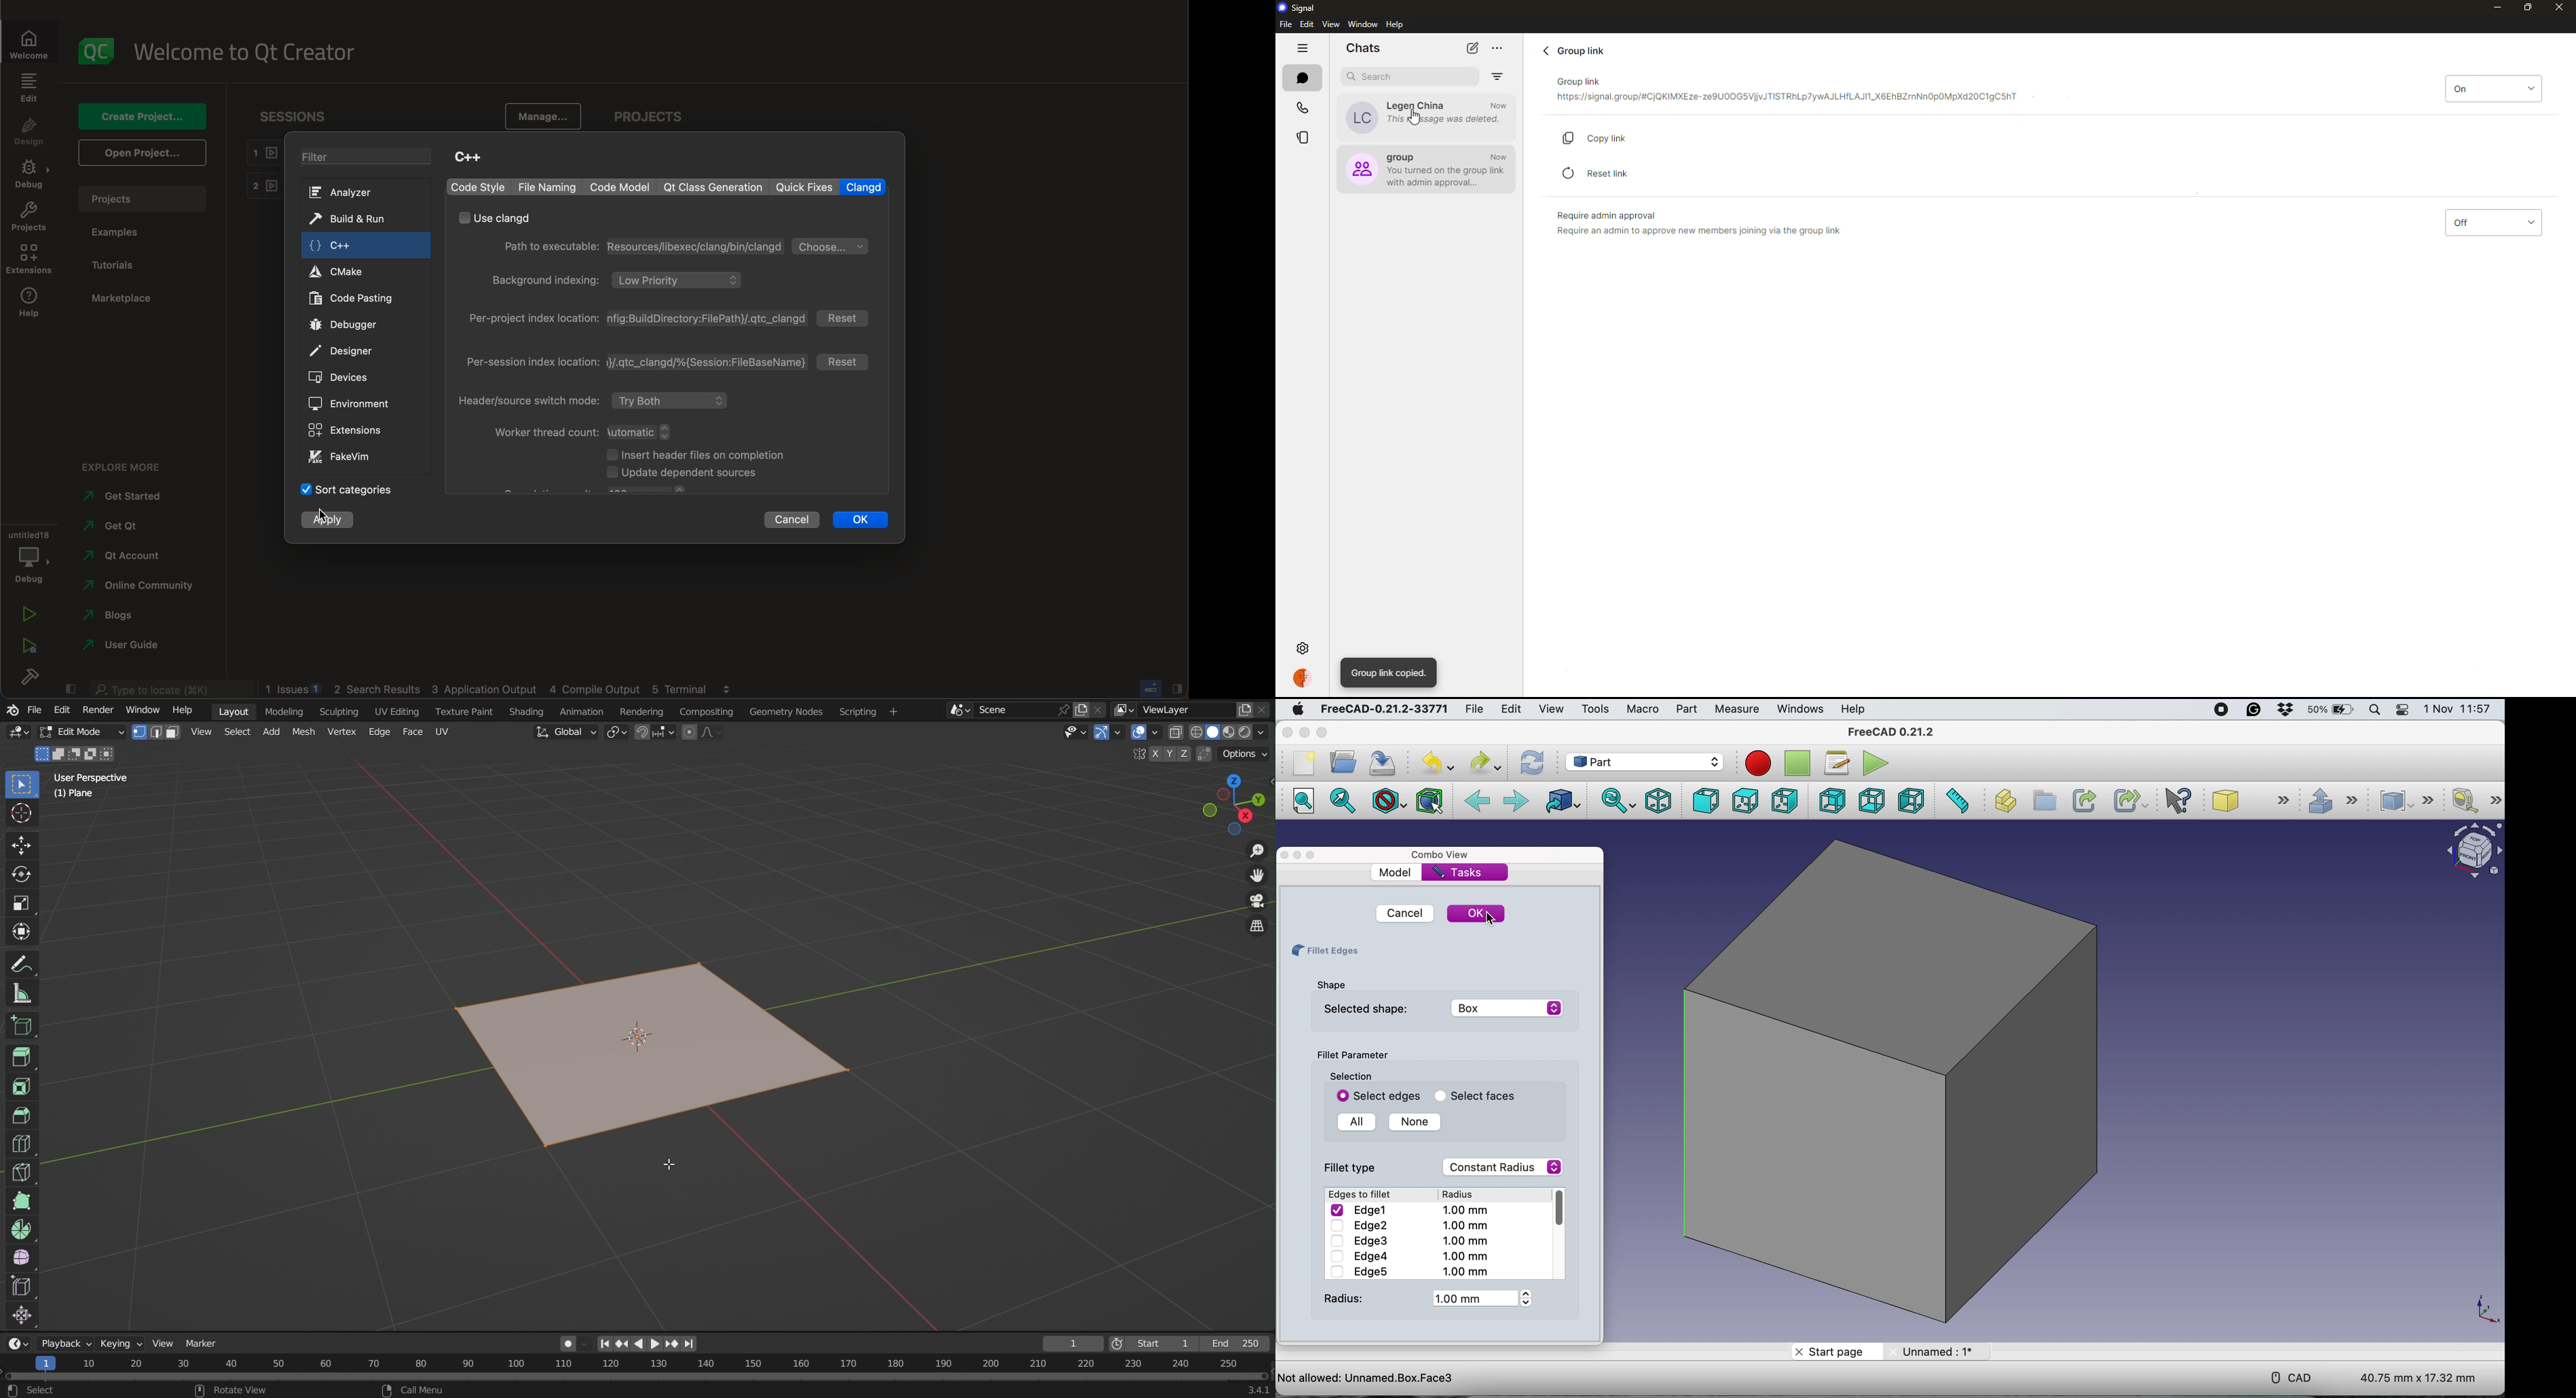 The image size is (2576, 1400). Describe the element at coordinates (21, 845) in the screenshot. I see `Move` at that location.